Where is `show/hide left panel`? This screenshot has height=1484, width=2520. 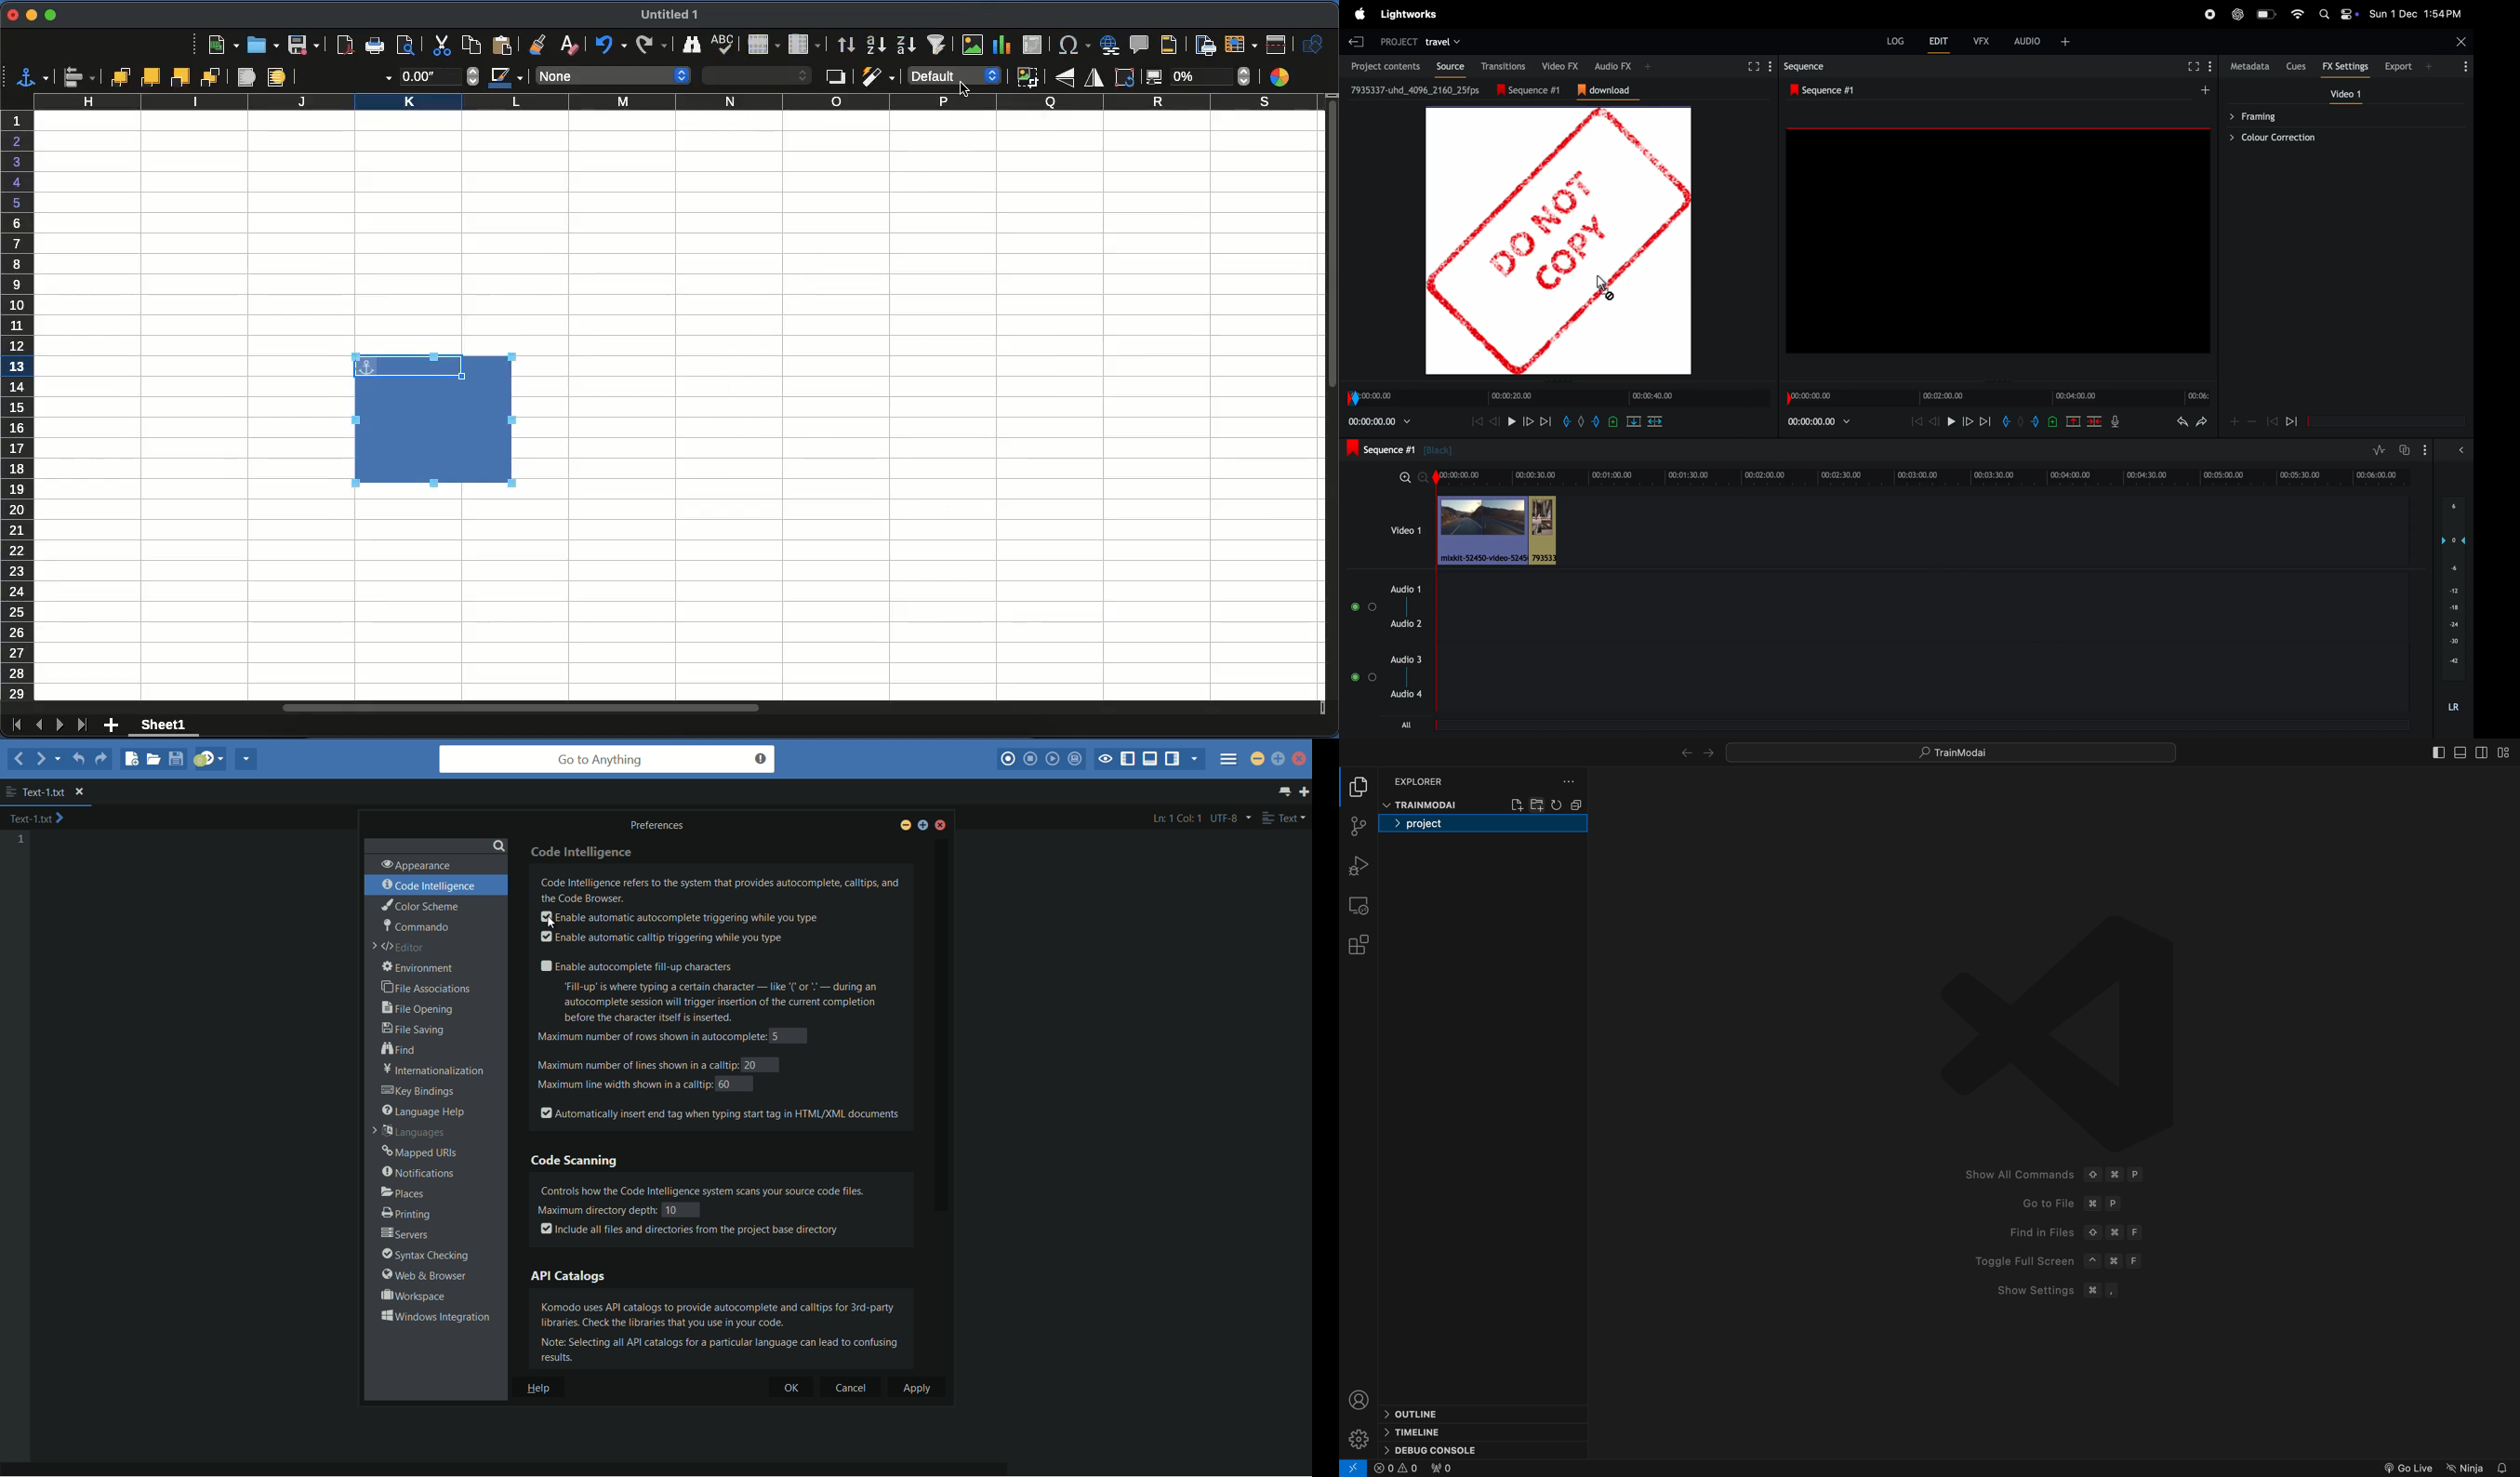 show/hide left panel is located at coordinates (1129, 760).